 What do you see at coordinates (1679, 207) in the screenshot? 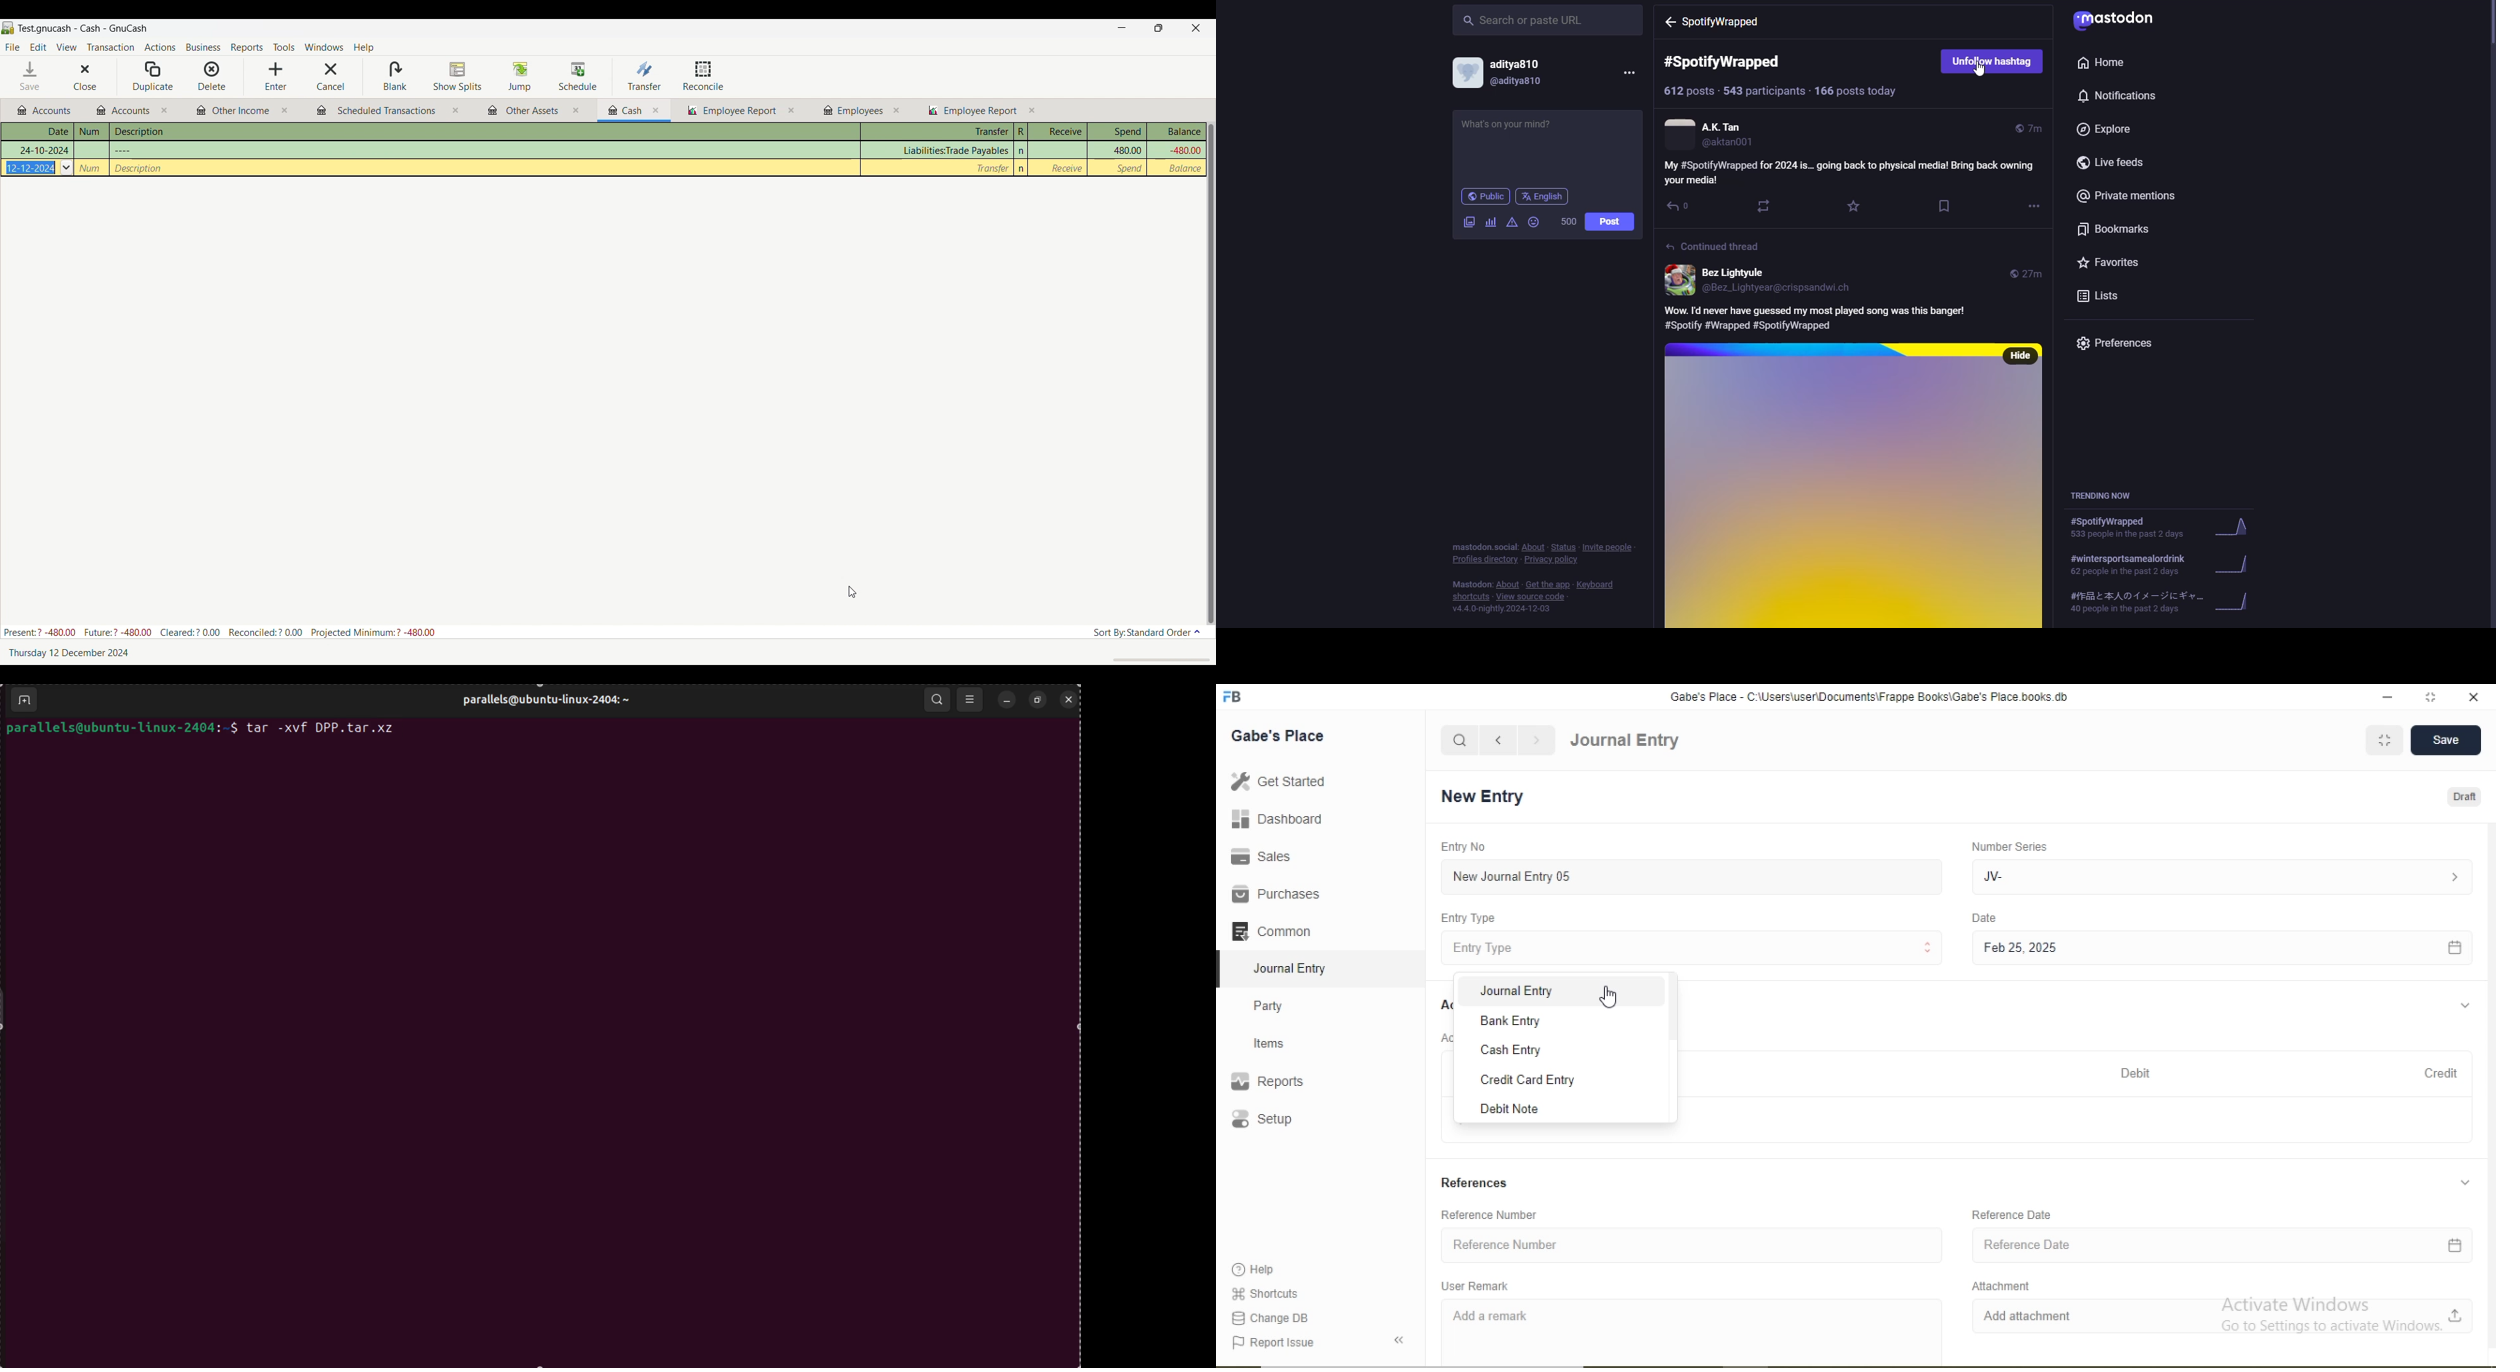
I see `reply` at bounding box center [1679, 207].